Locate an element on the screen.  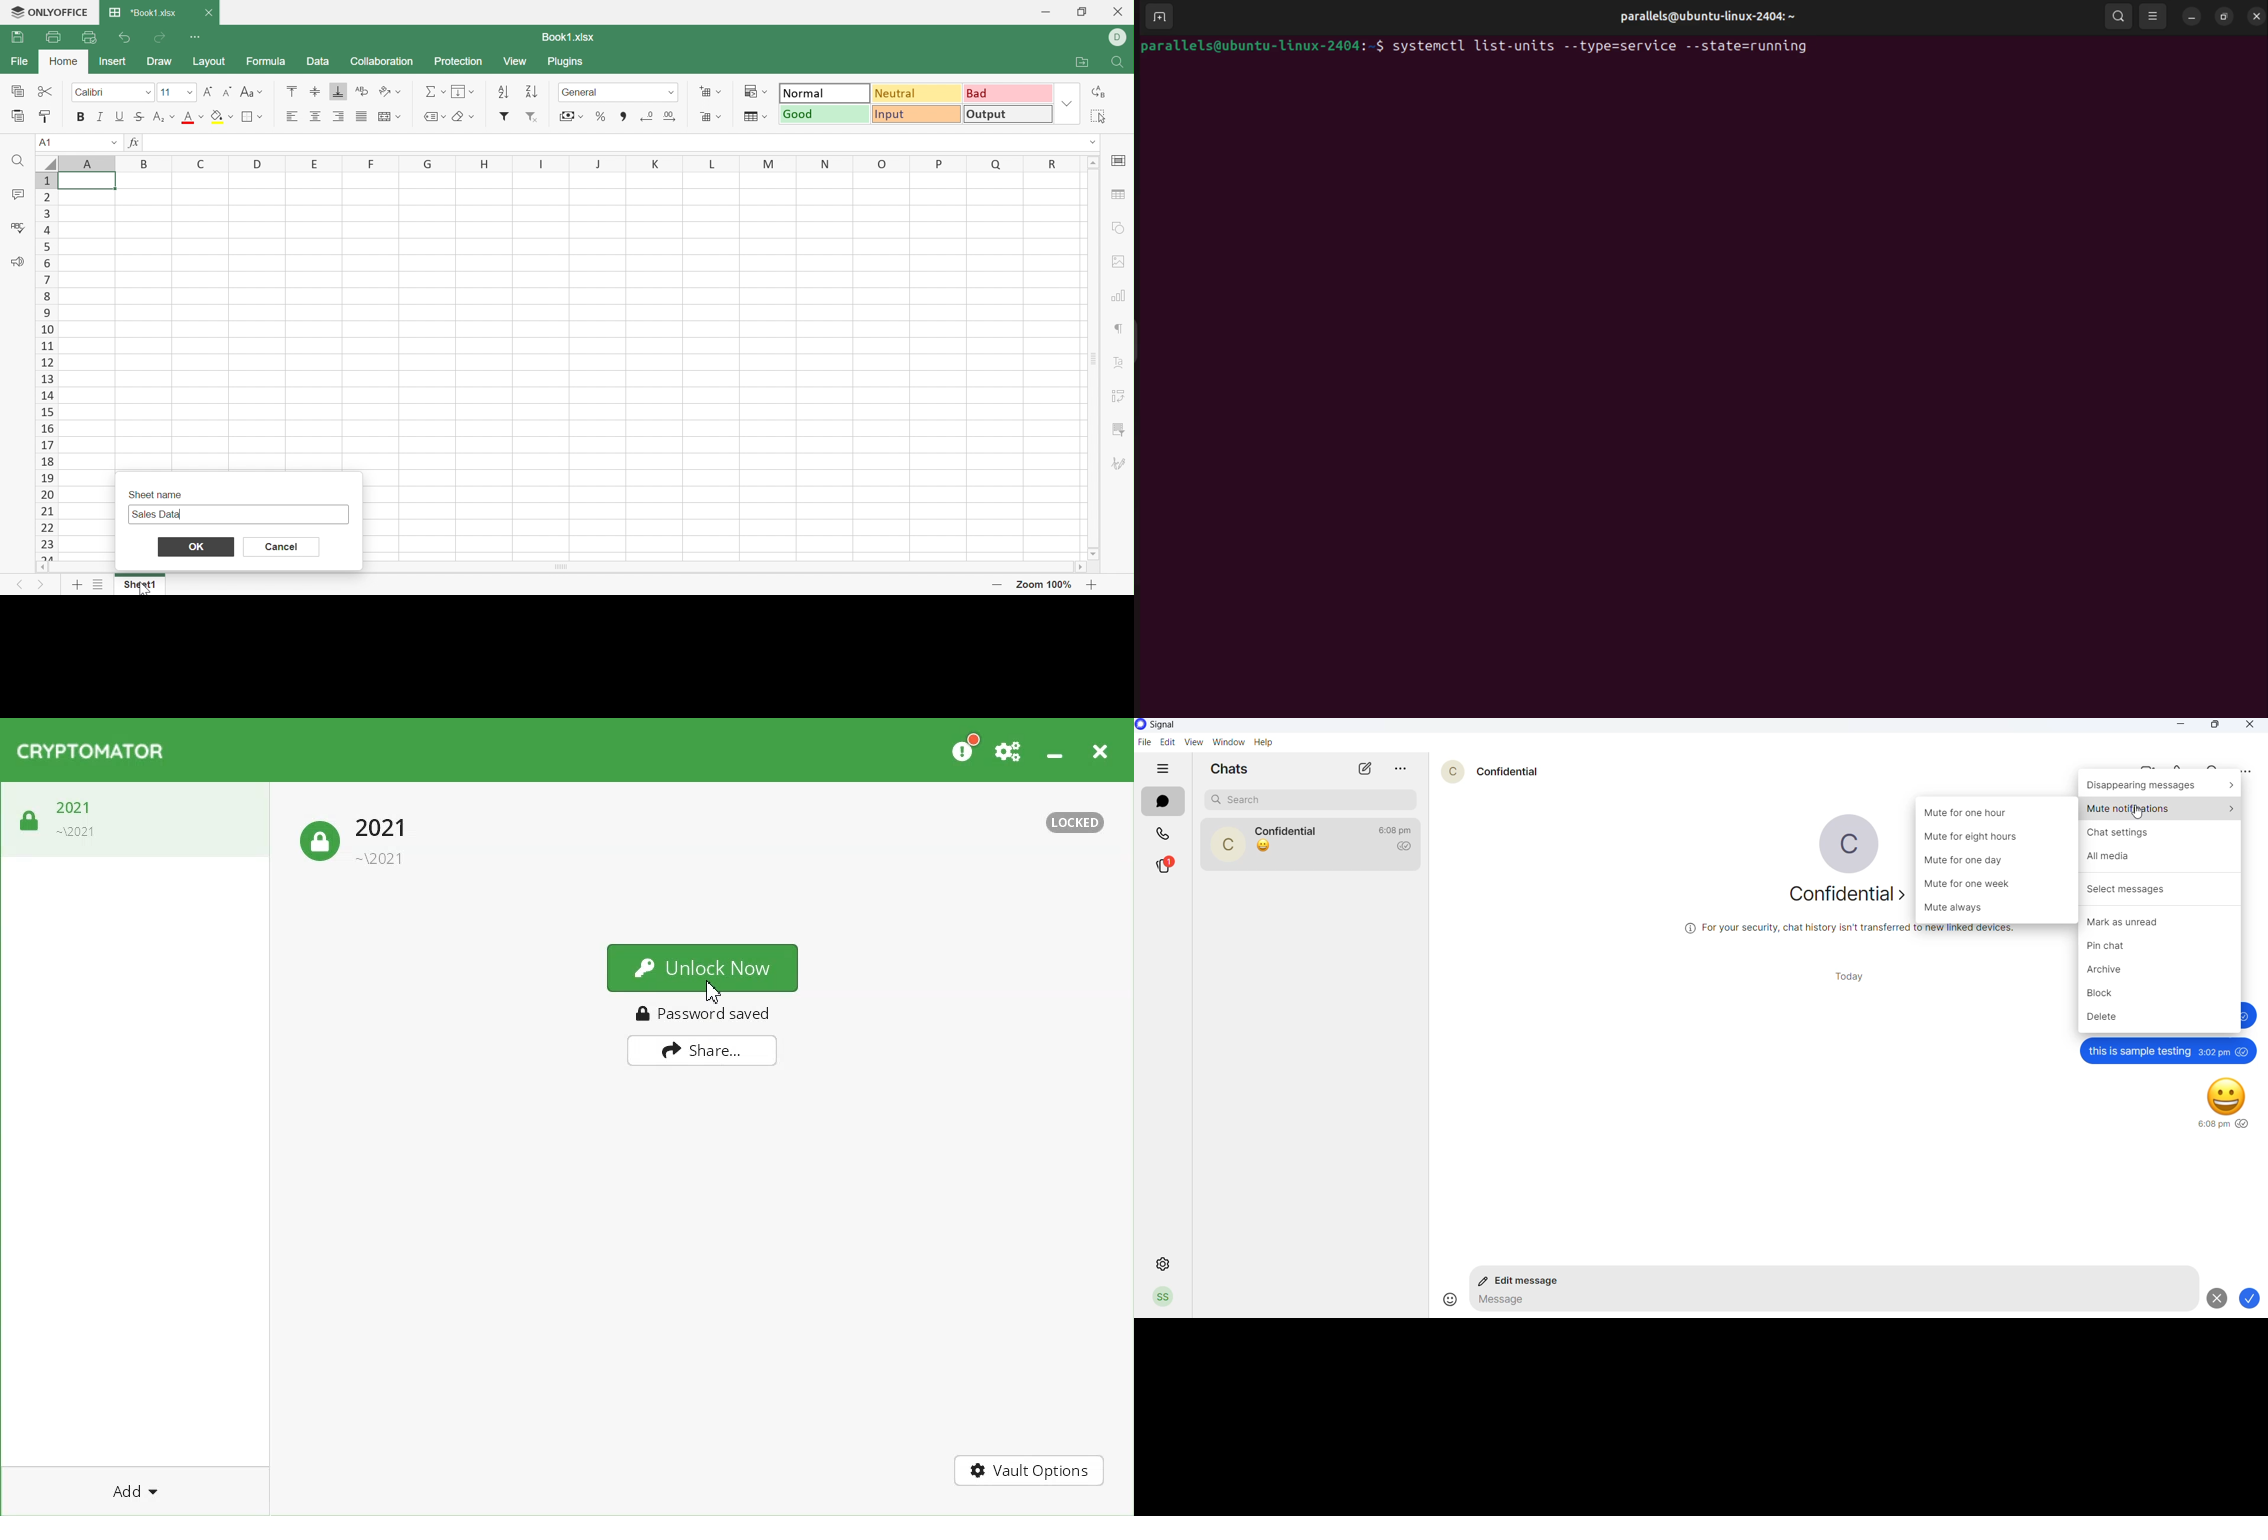
bash prompt is located at coordinates (1262, 48).